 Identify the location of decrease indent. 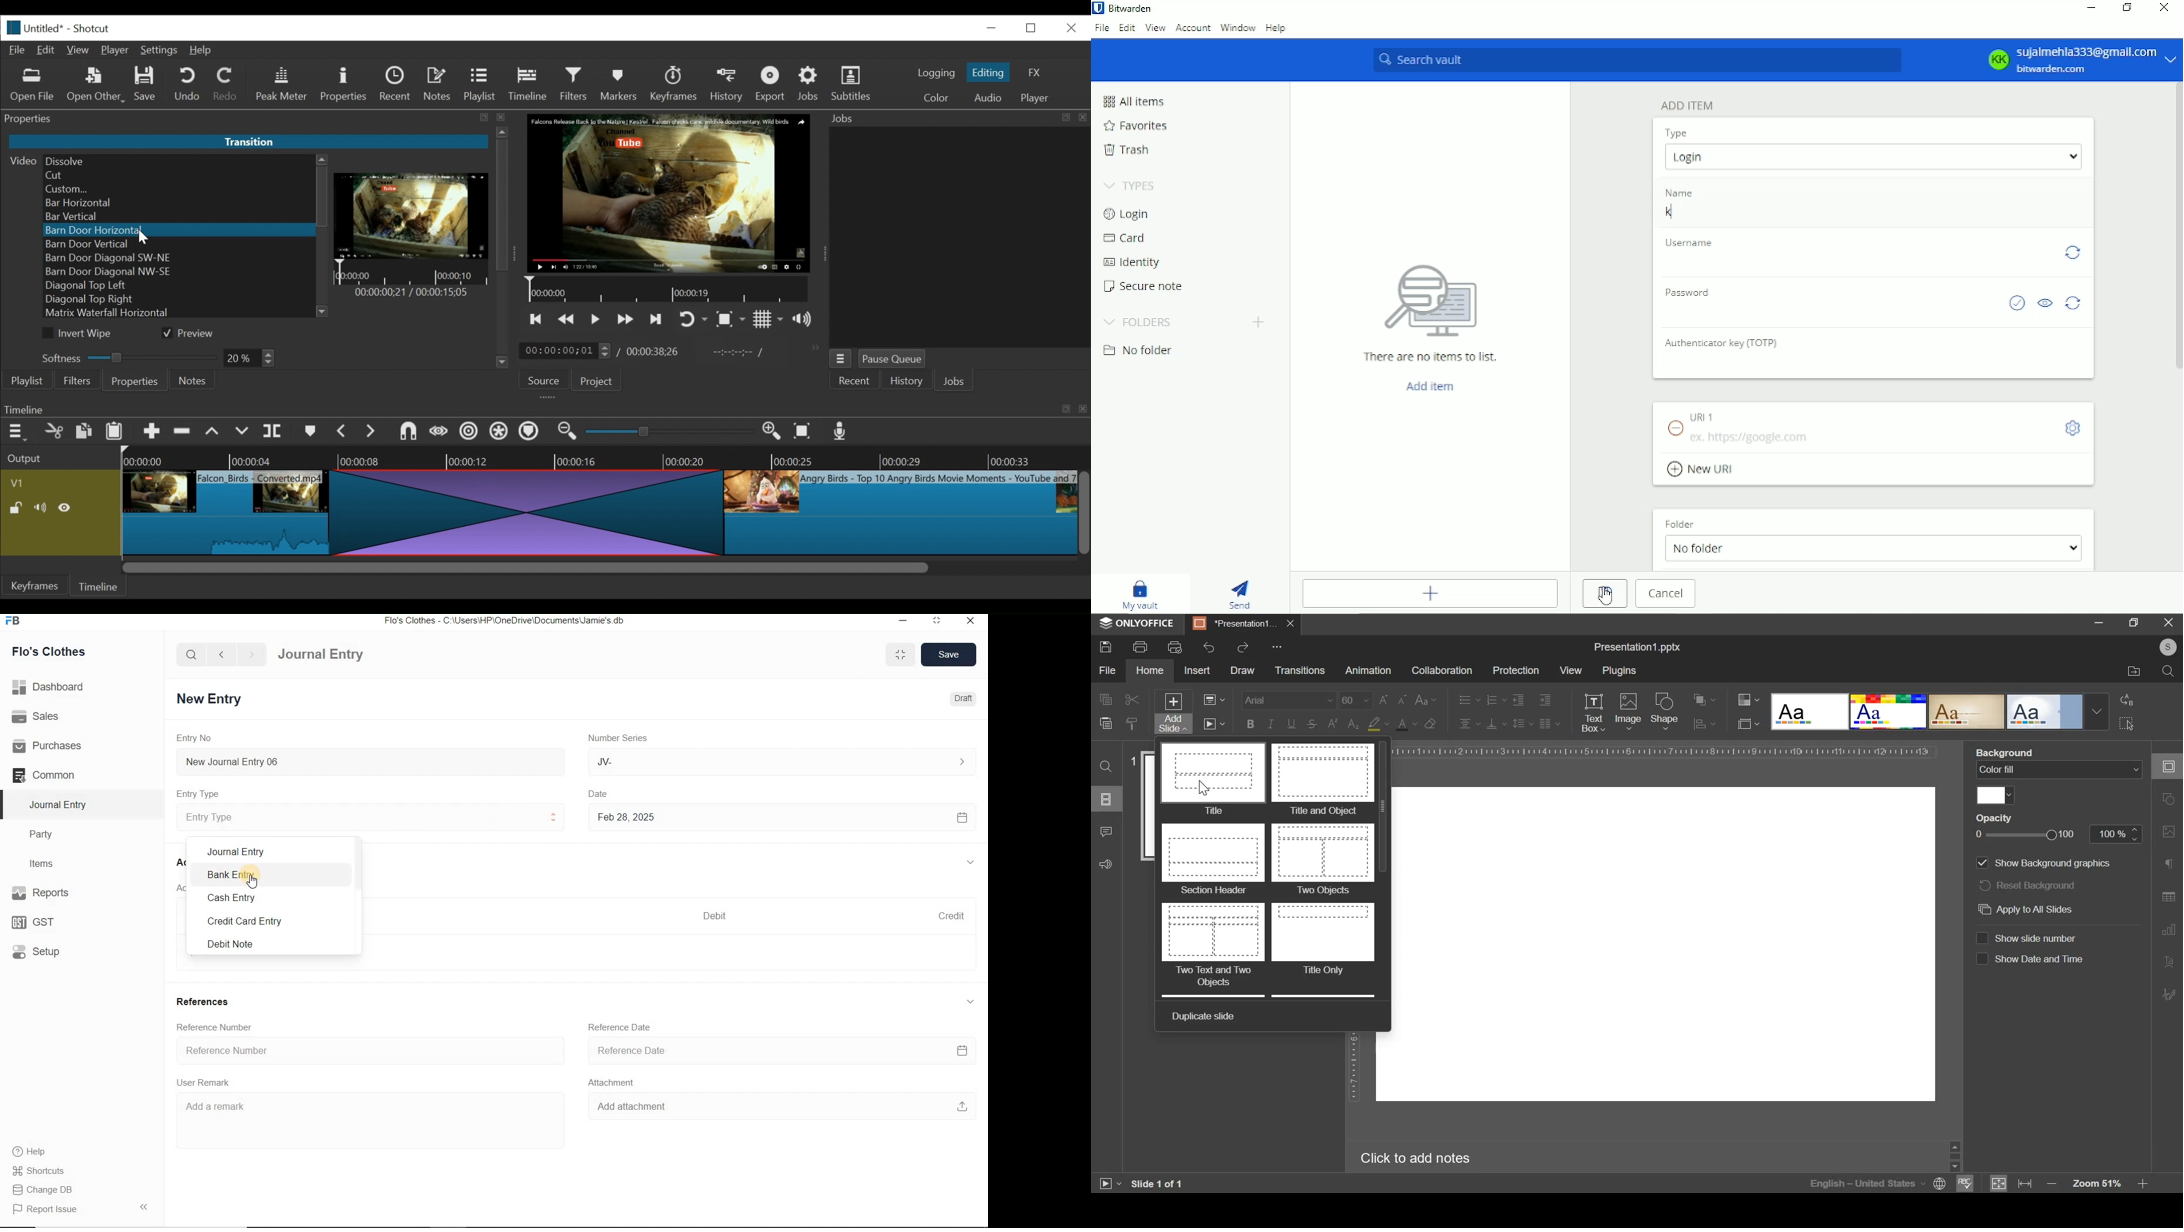
(1518, 700).